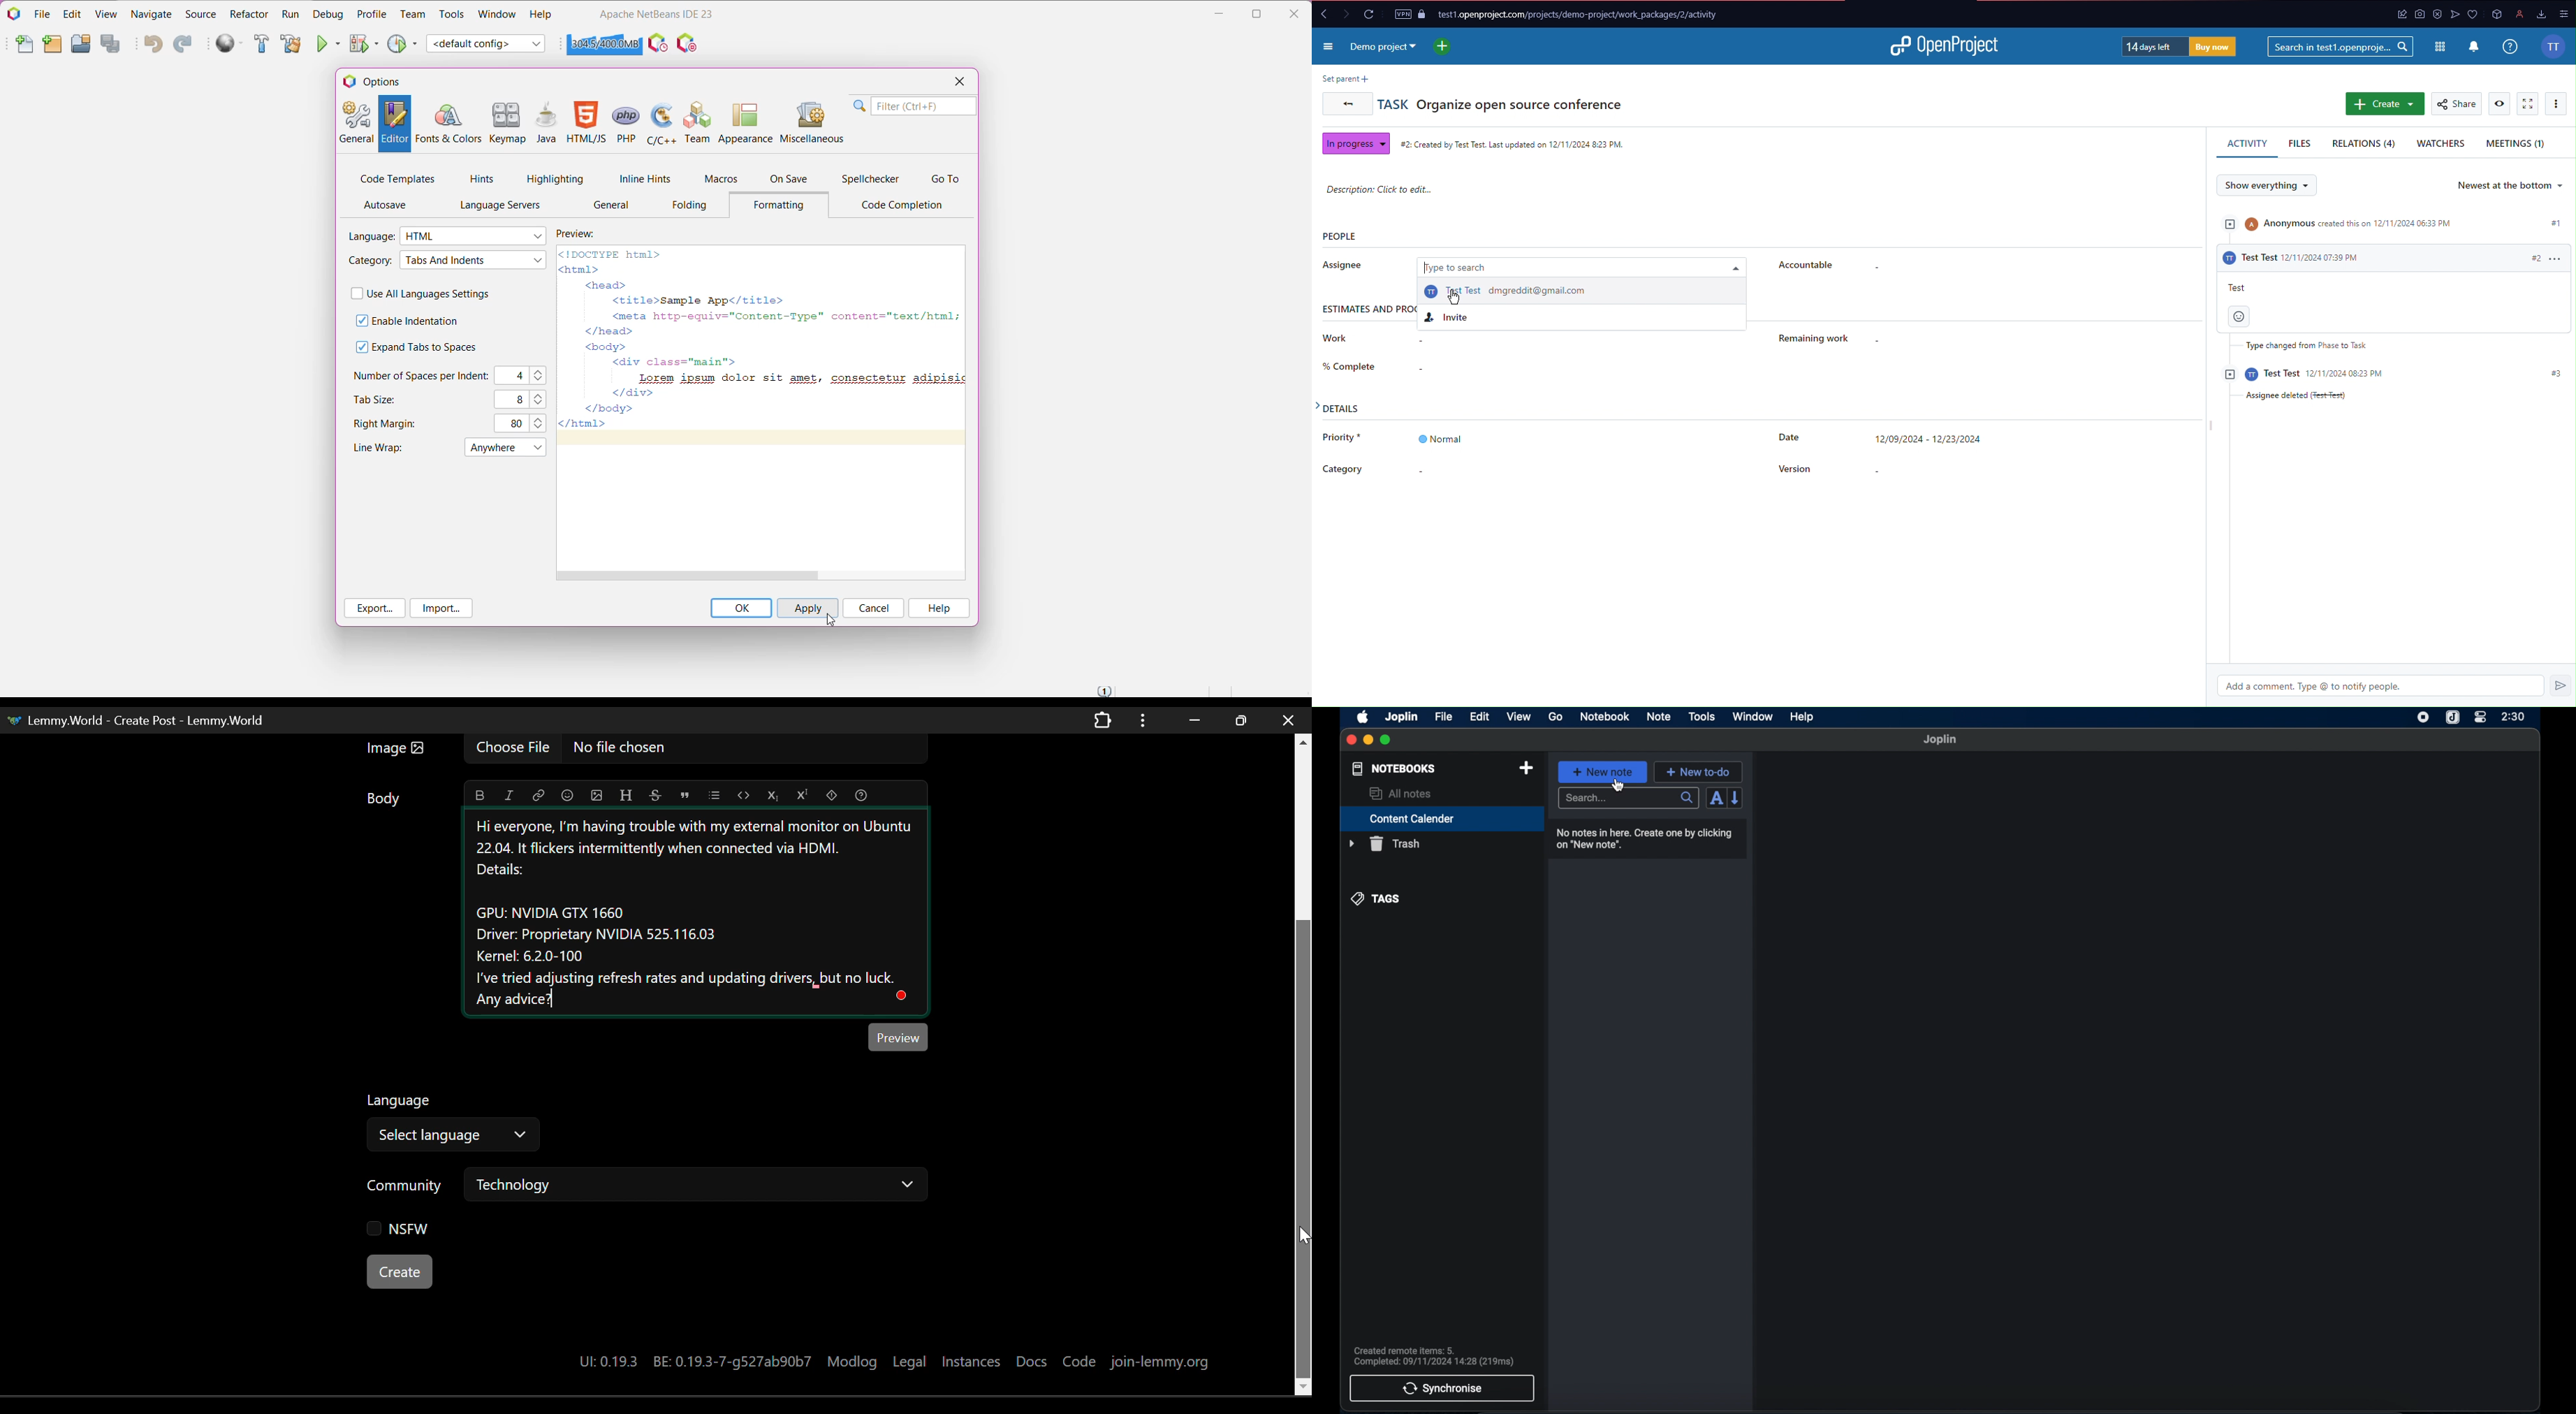 The width and height of the screenshot is (2576, 1428). What do you see at coordinates (1384, 844) in the screenshot?
I see `trash` at bounding box center [1384, 844].